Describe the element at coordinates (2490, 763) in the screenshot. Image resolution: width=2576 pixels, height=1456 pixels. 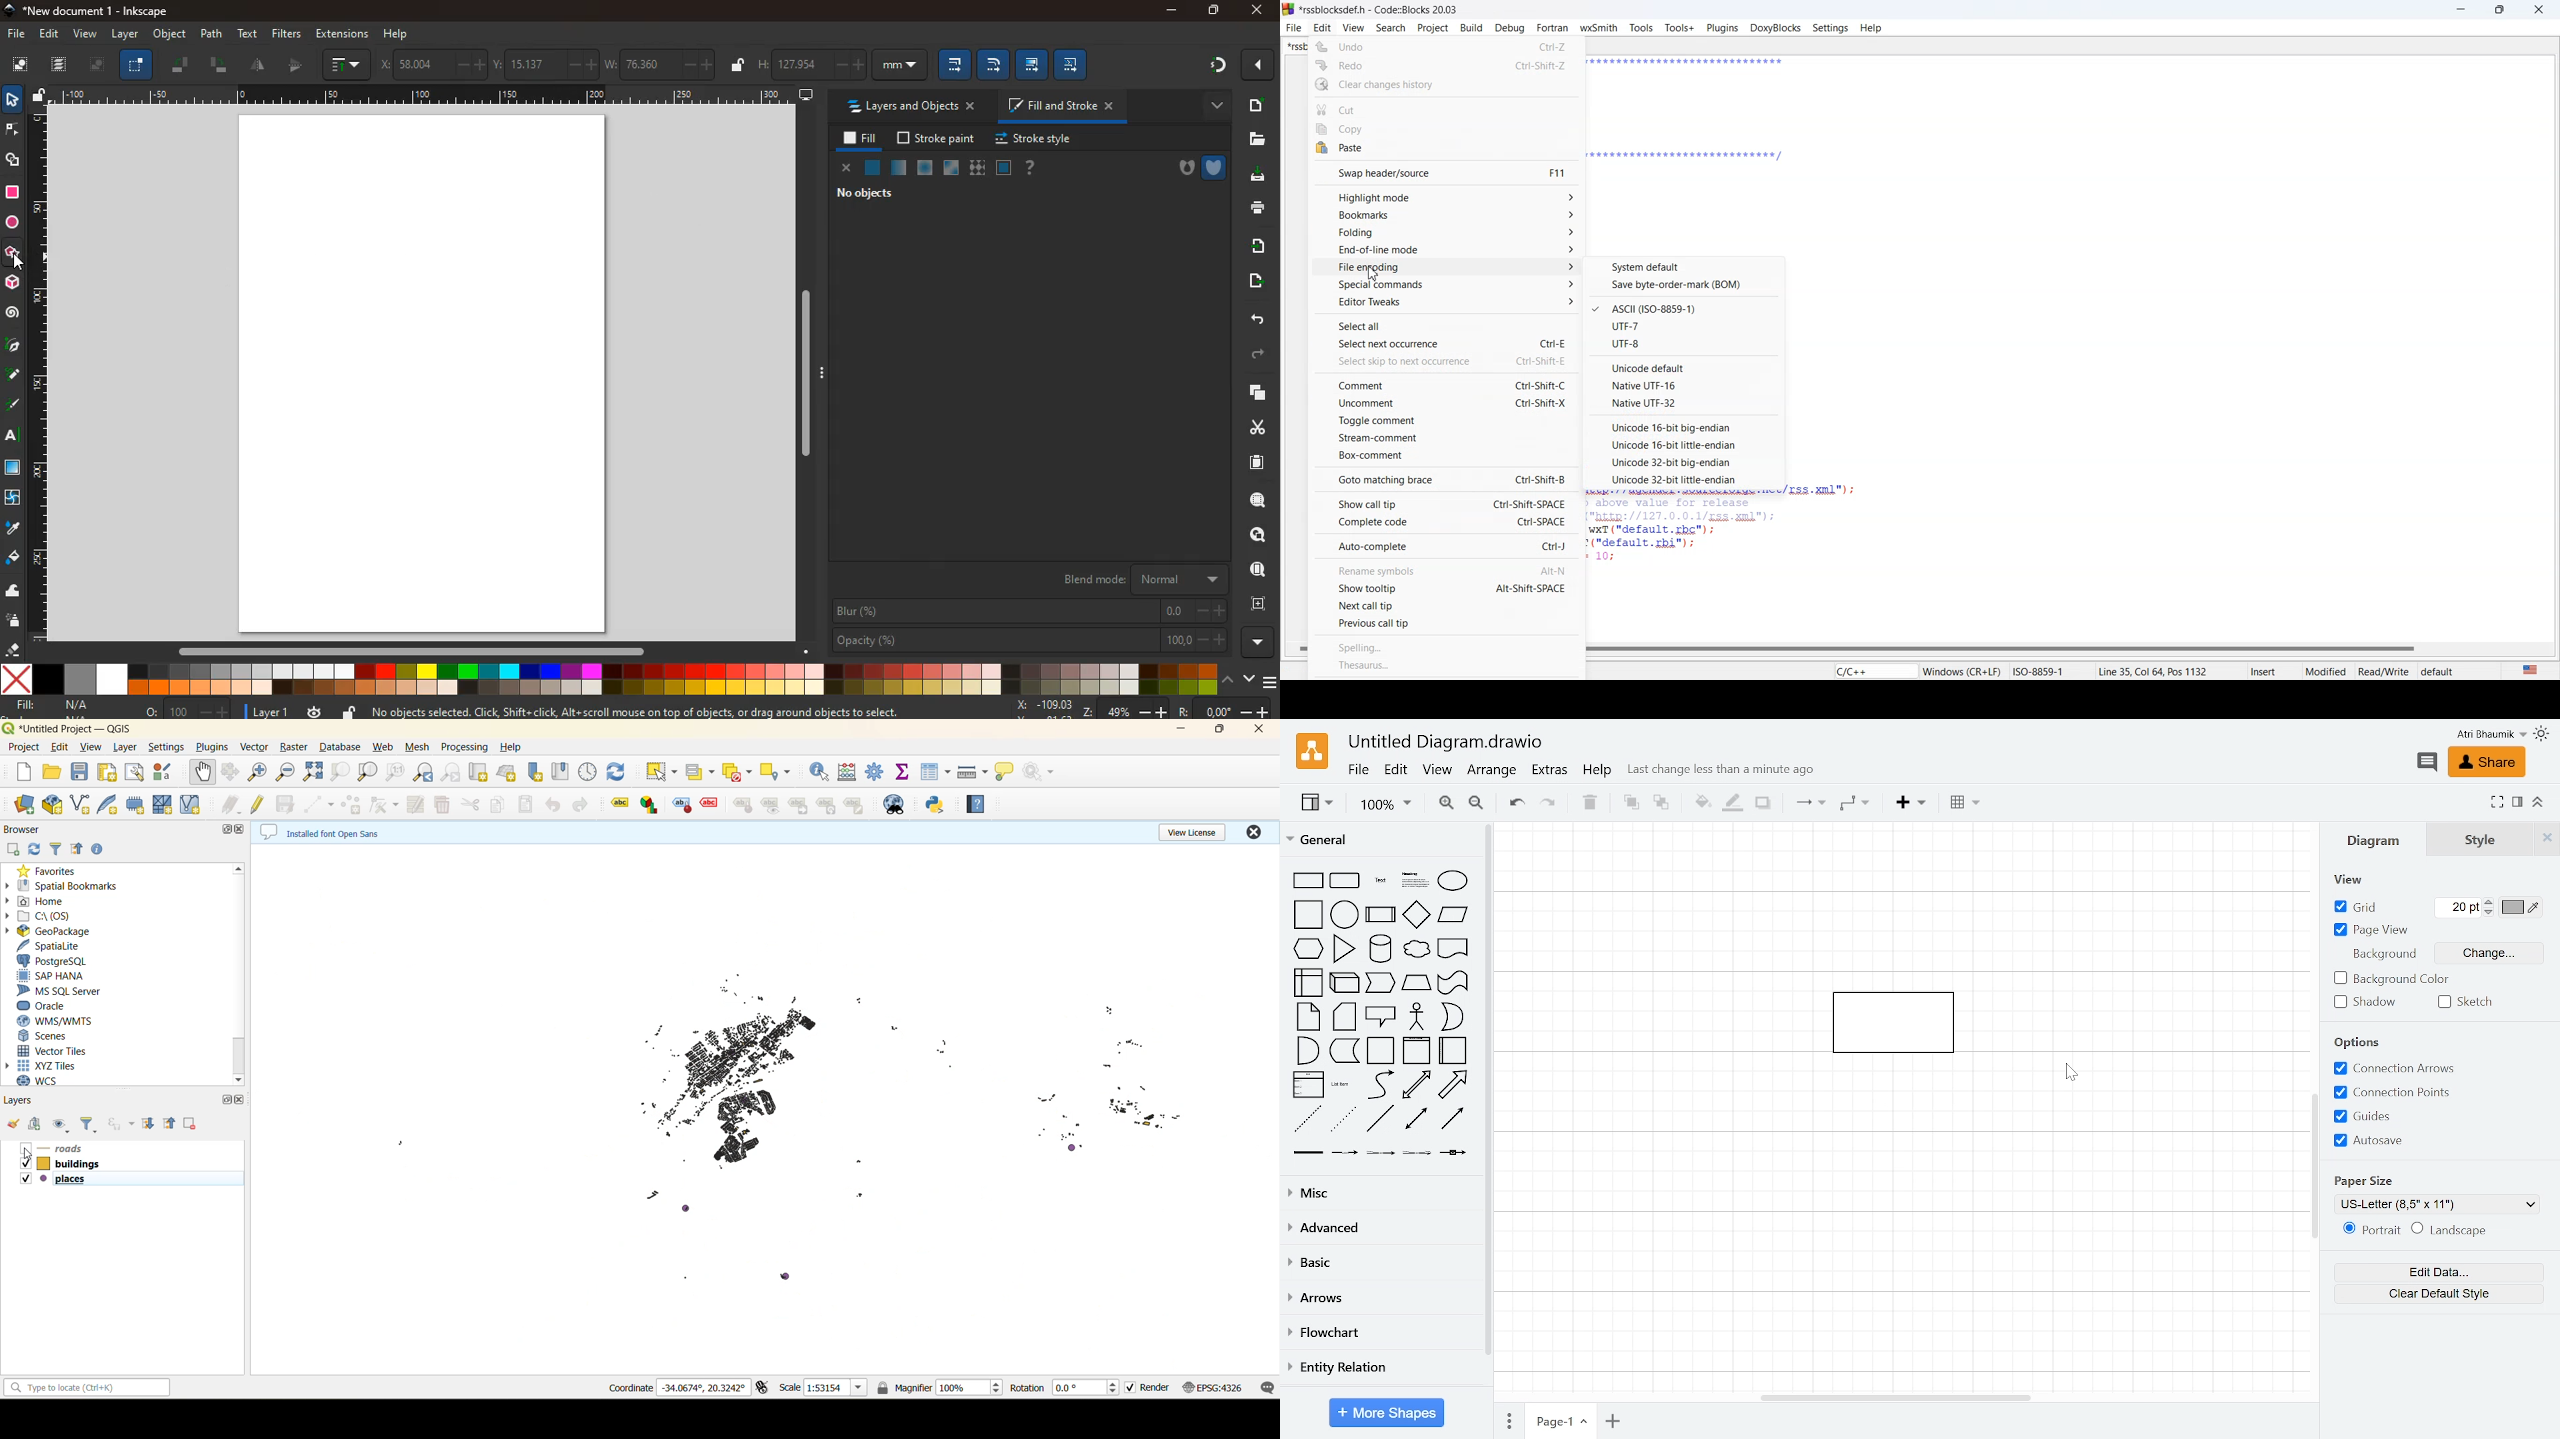
I see `Share` at that location.